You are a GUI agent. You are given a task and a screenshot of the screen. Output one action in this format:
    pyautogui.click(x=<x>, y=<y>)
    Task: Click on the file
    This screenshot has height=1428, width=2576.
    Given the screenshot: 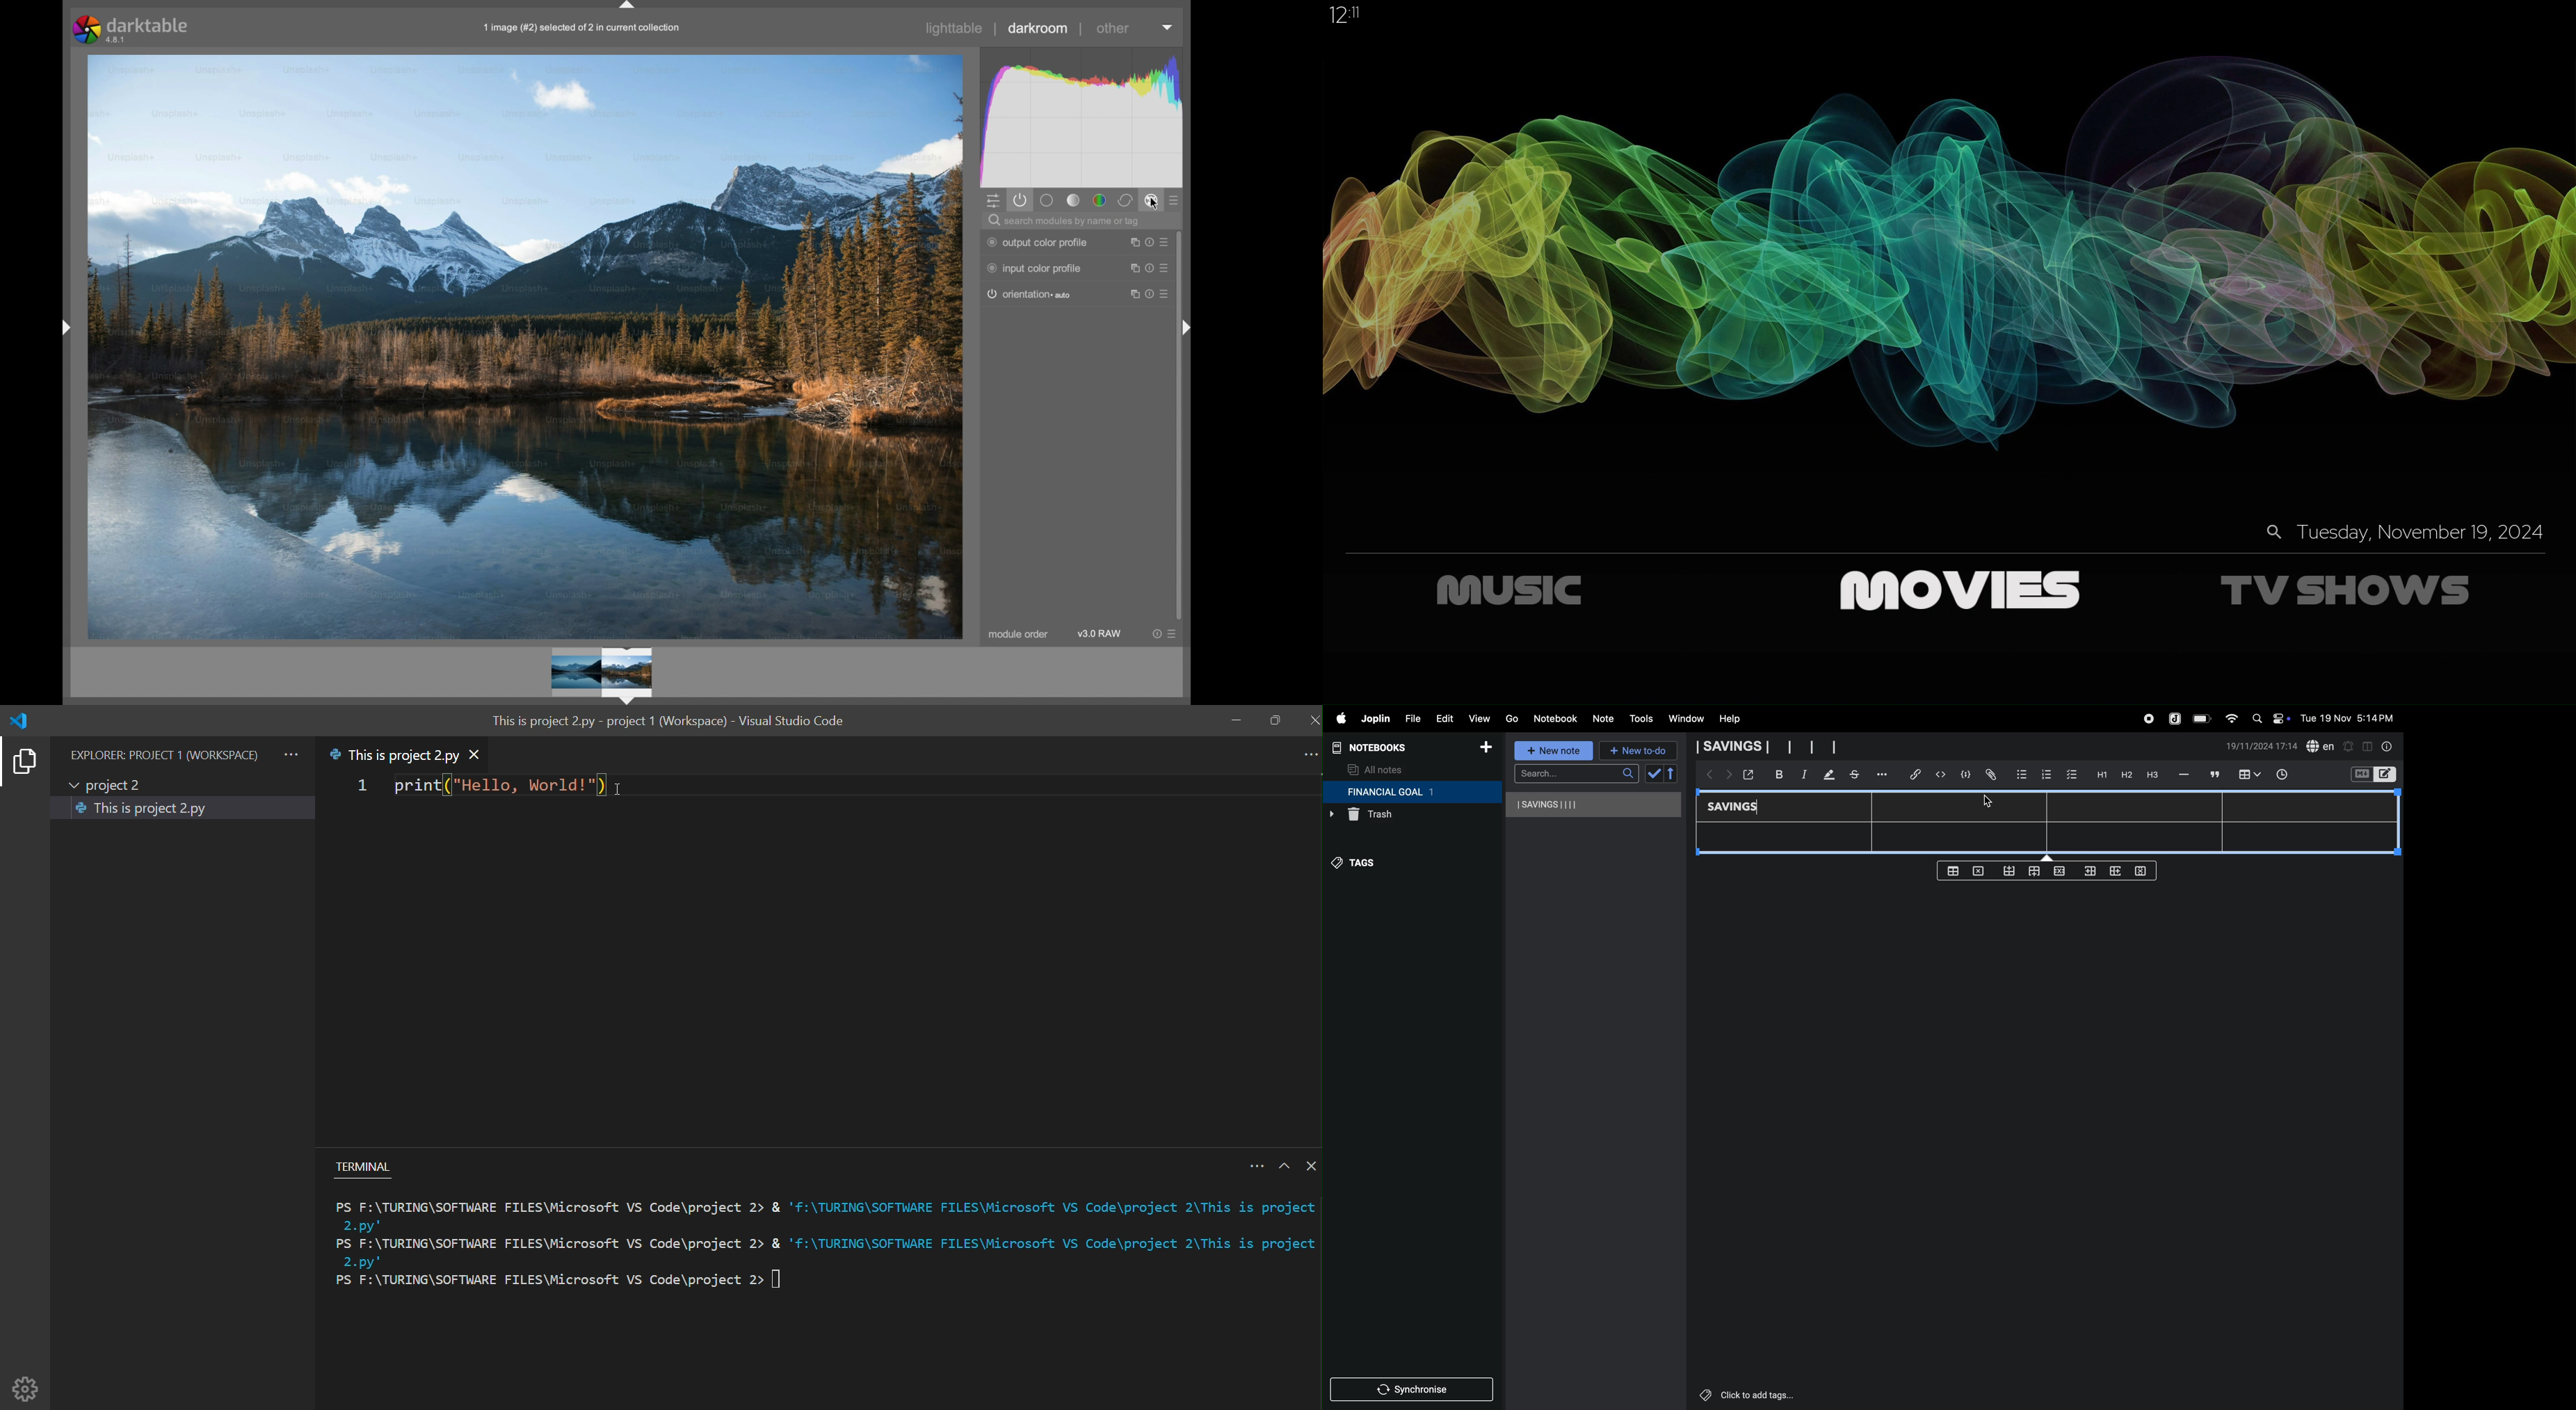 What is the action you would take?
    pyautogui.click(x=1409, y=717)
    